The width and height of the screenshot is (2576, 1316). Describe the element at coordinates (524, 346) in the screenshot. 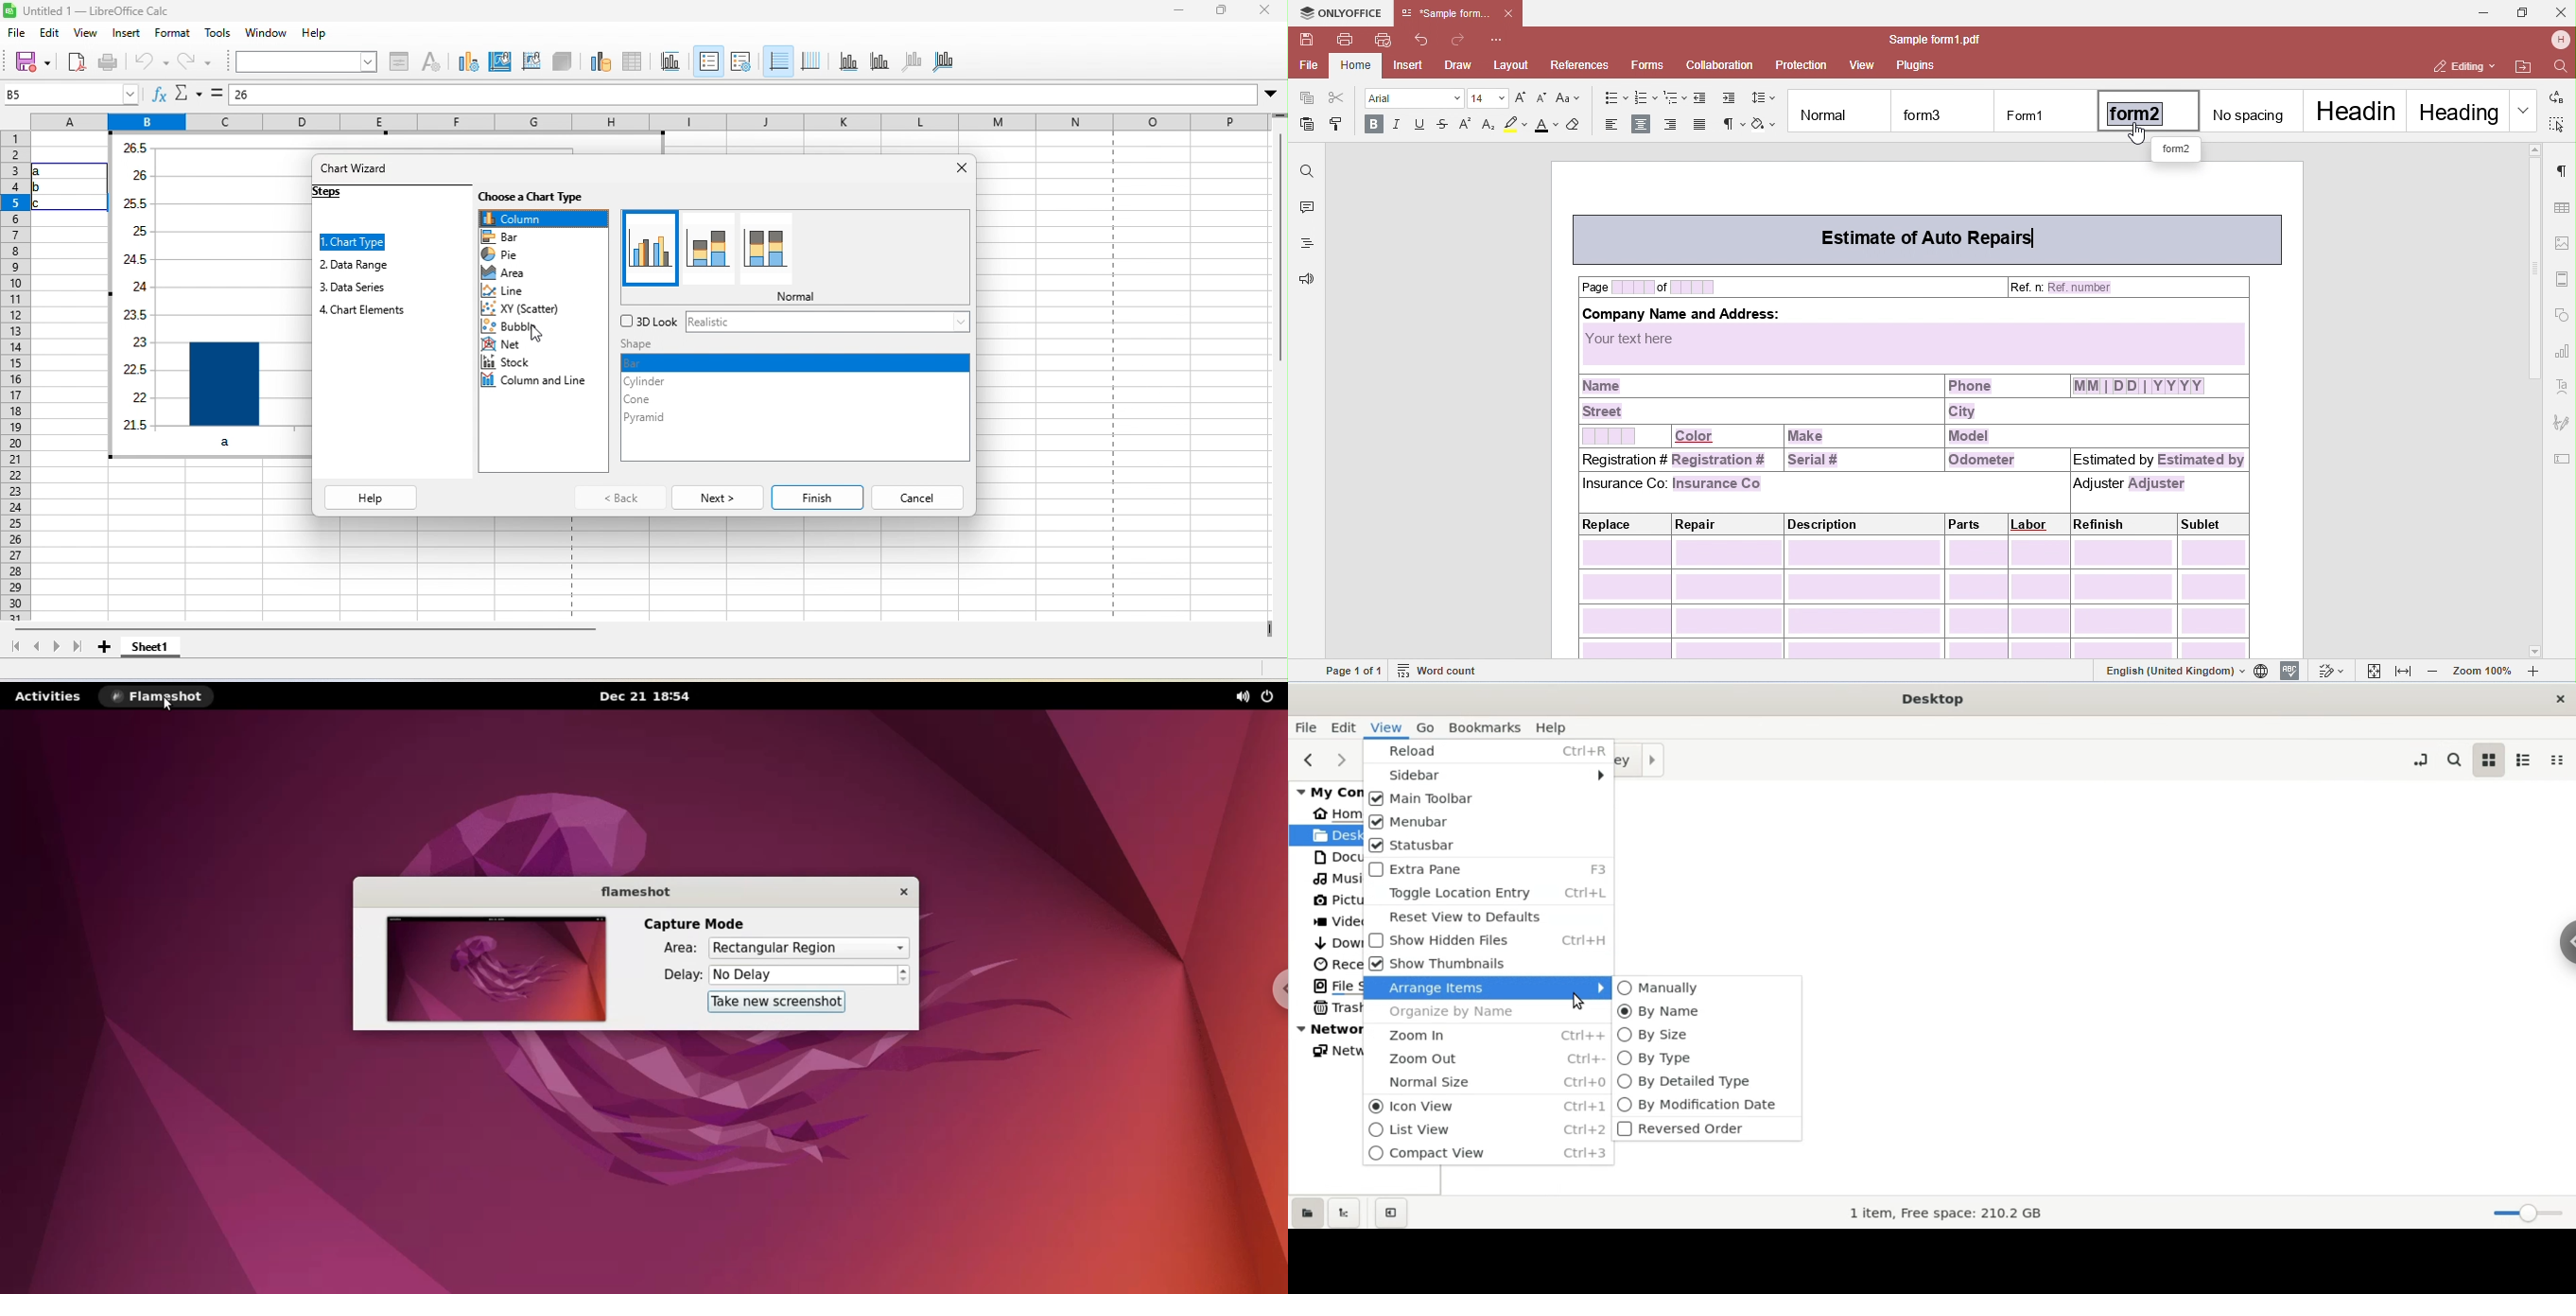

I see `net` at that location.